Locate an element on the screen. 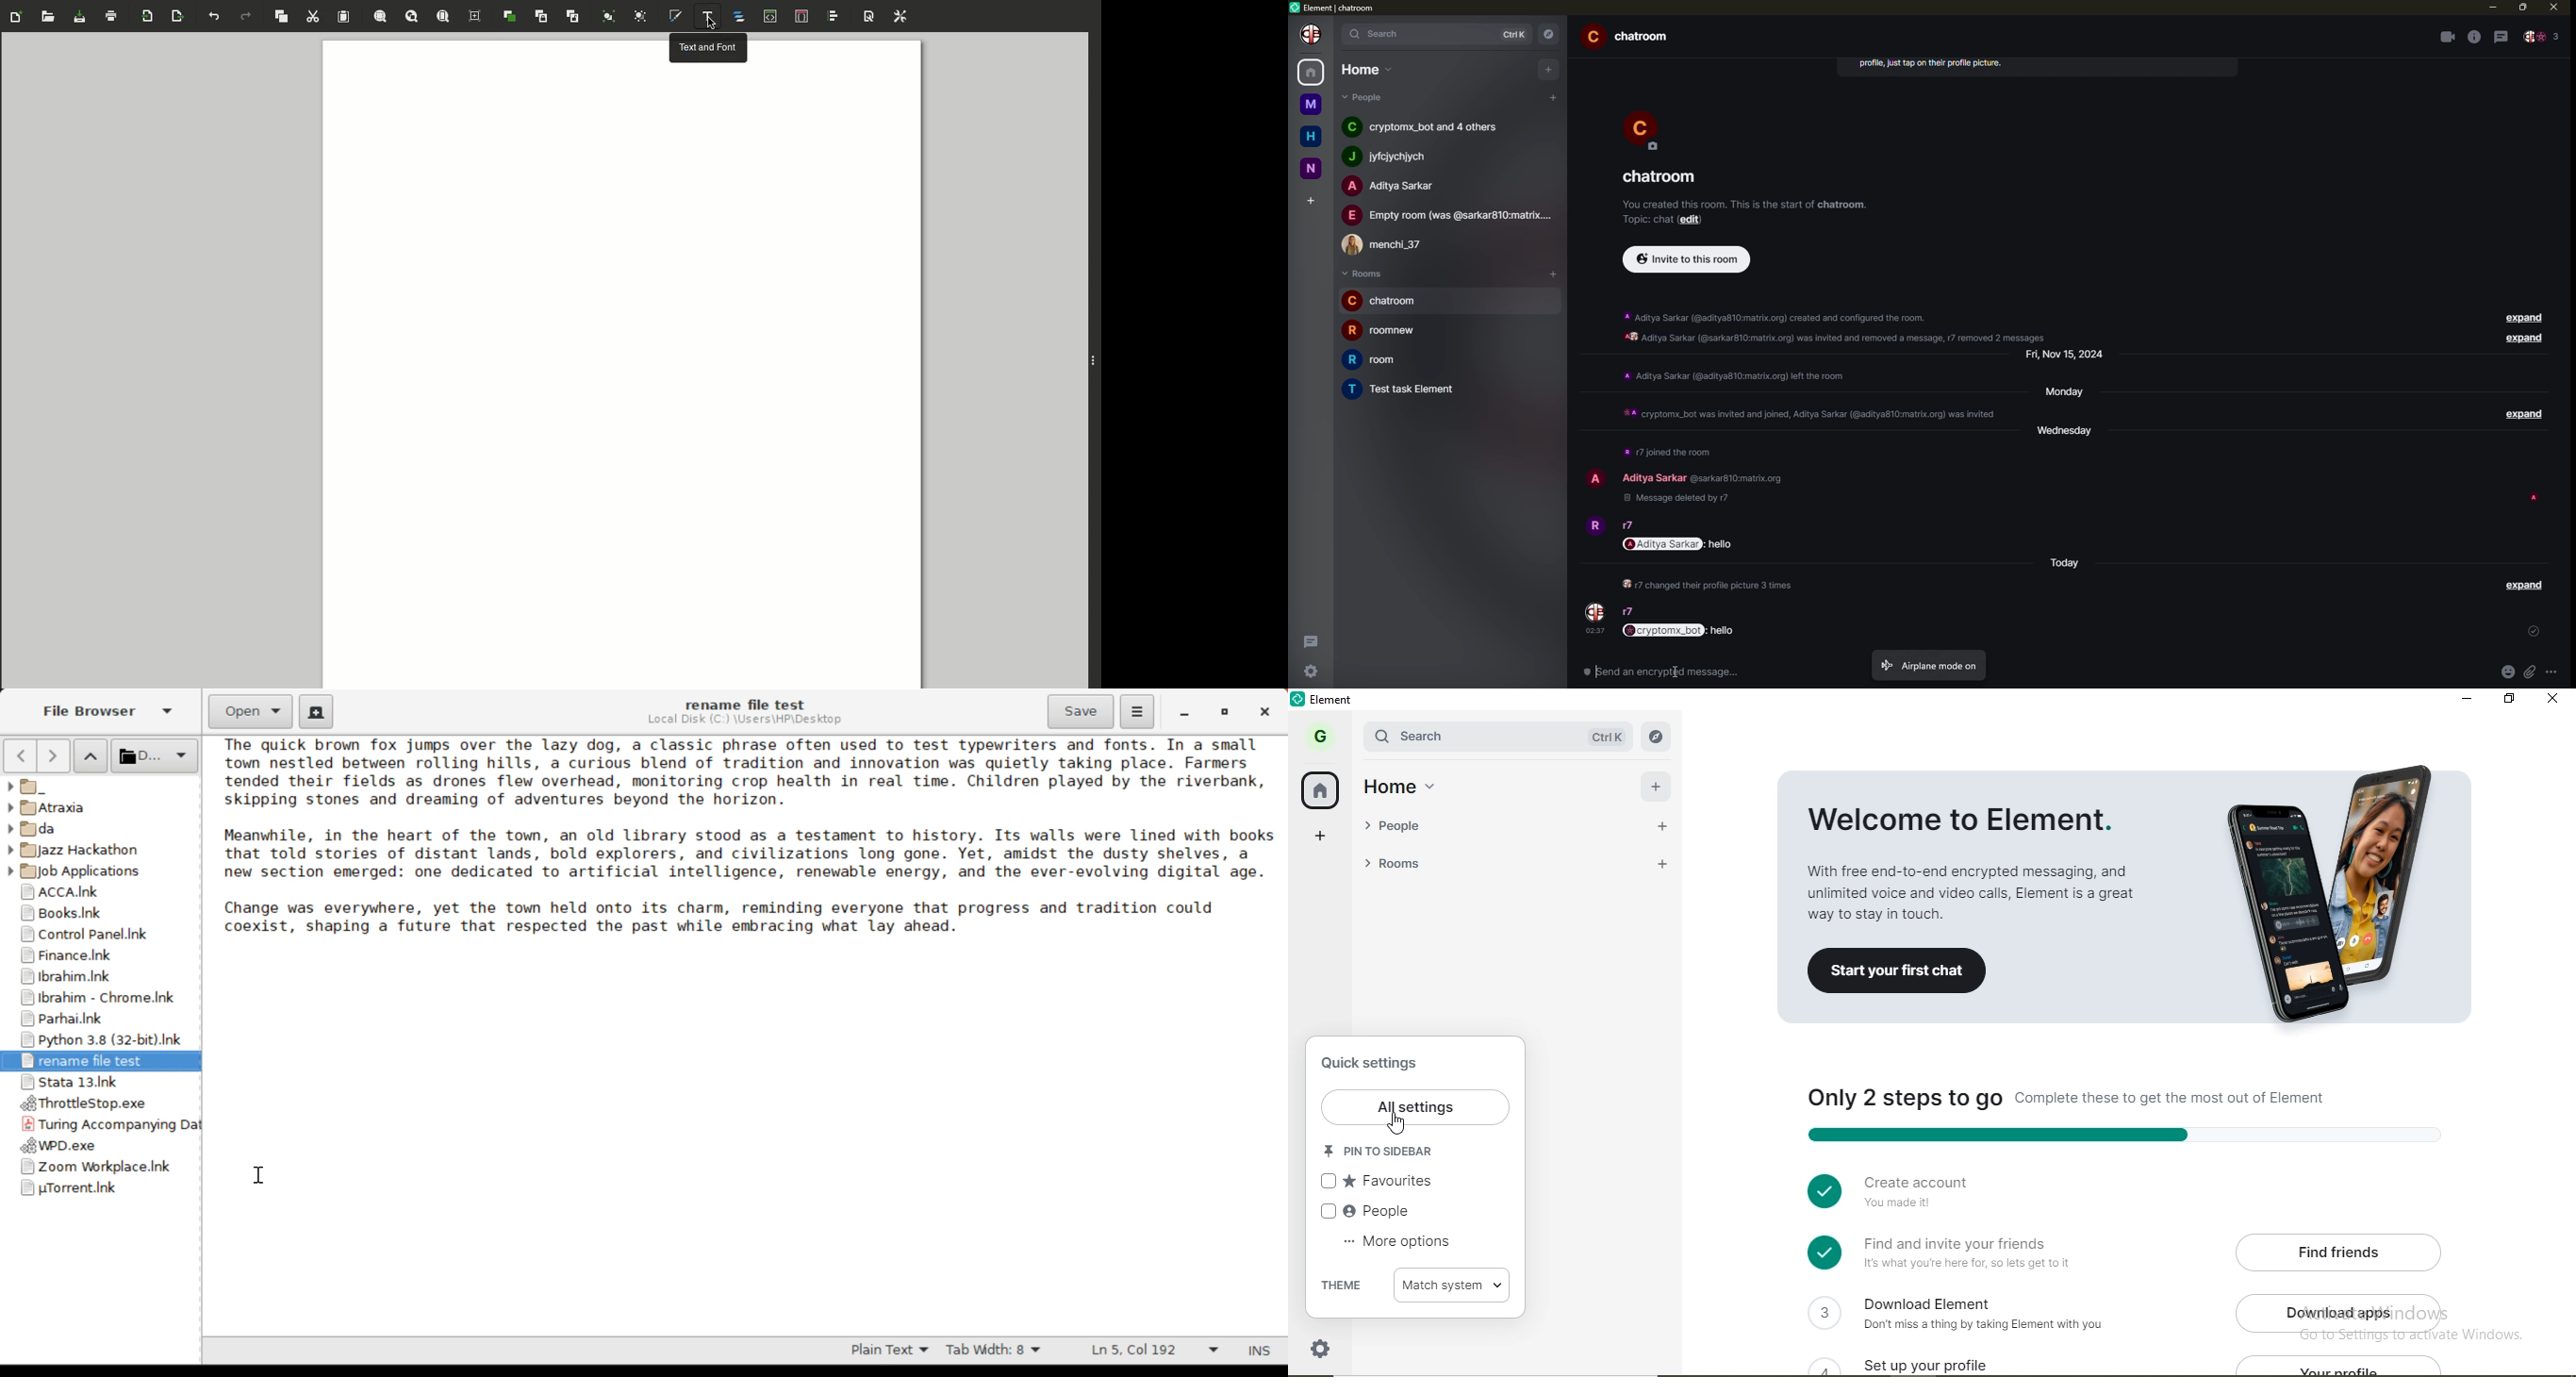 The image size is (2576, 1400). add is located at coordinates (1547, 70).